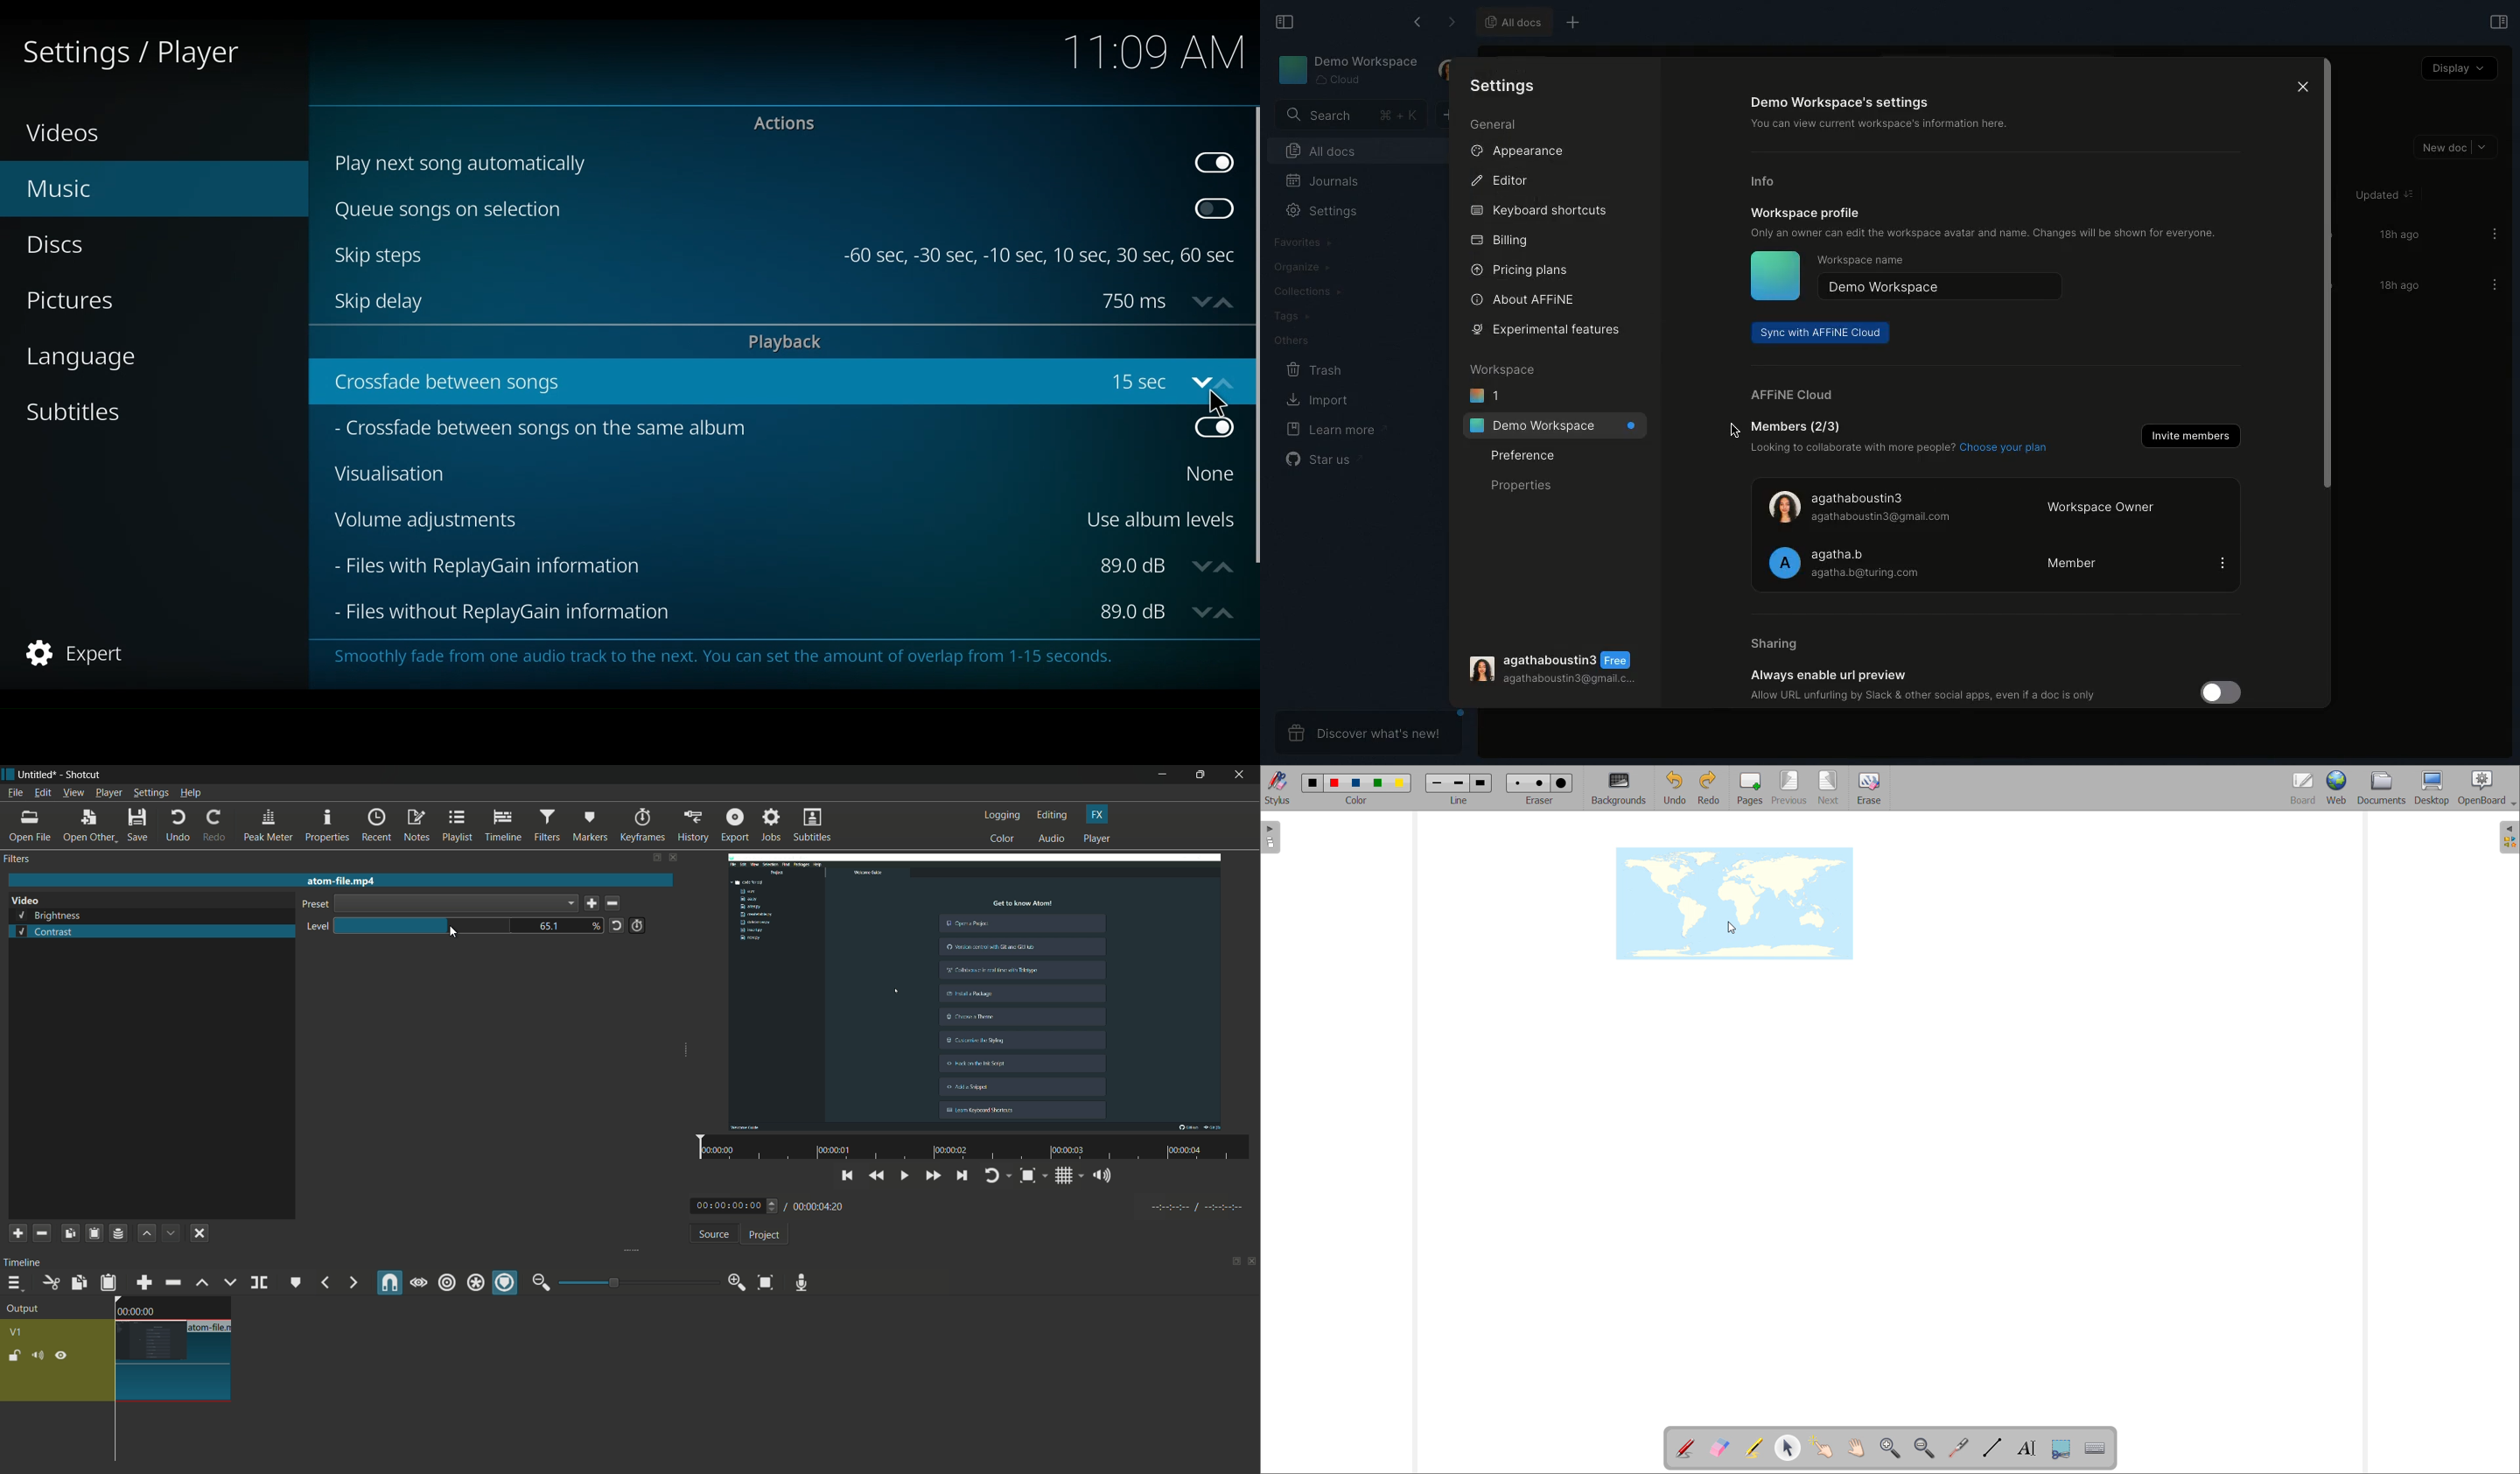 The image size is (2520, 1484). Describe the element at coordinates (847, 1174) in the screenshot. I see `skip to the previous point` at that location.